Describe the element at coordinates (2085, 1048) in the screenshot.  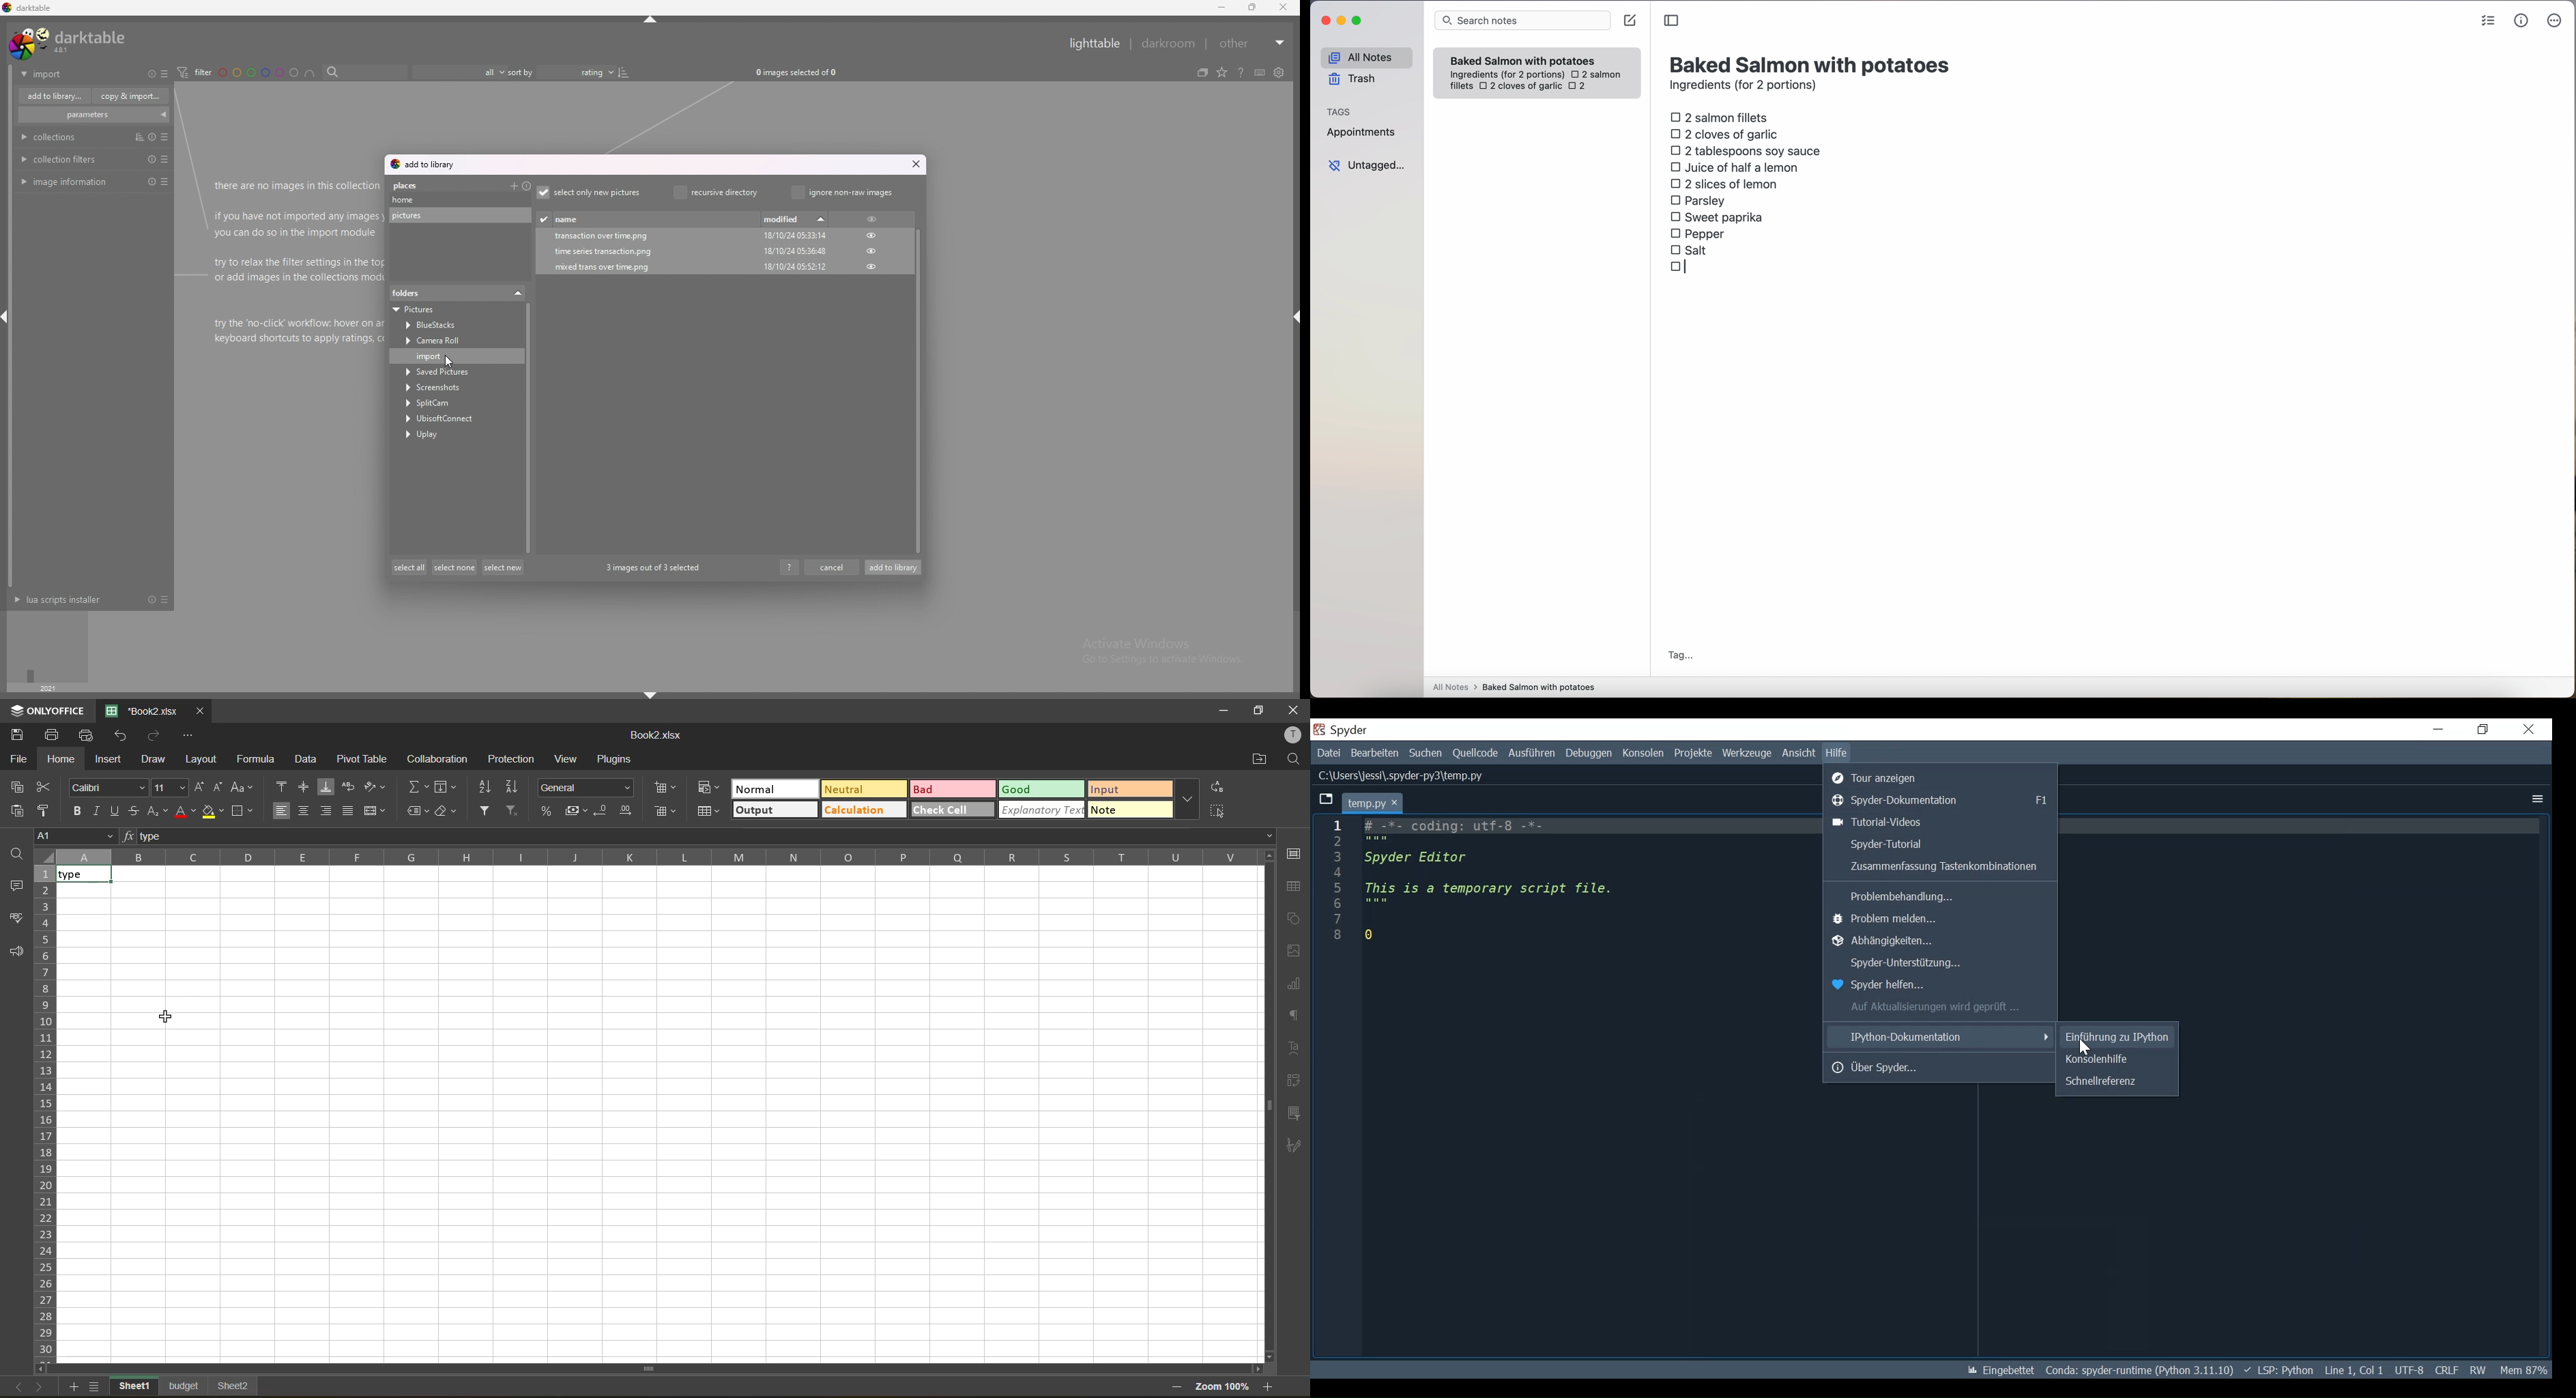
I see `Cursor` at that location.